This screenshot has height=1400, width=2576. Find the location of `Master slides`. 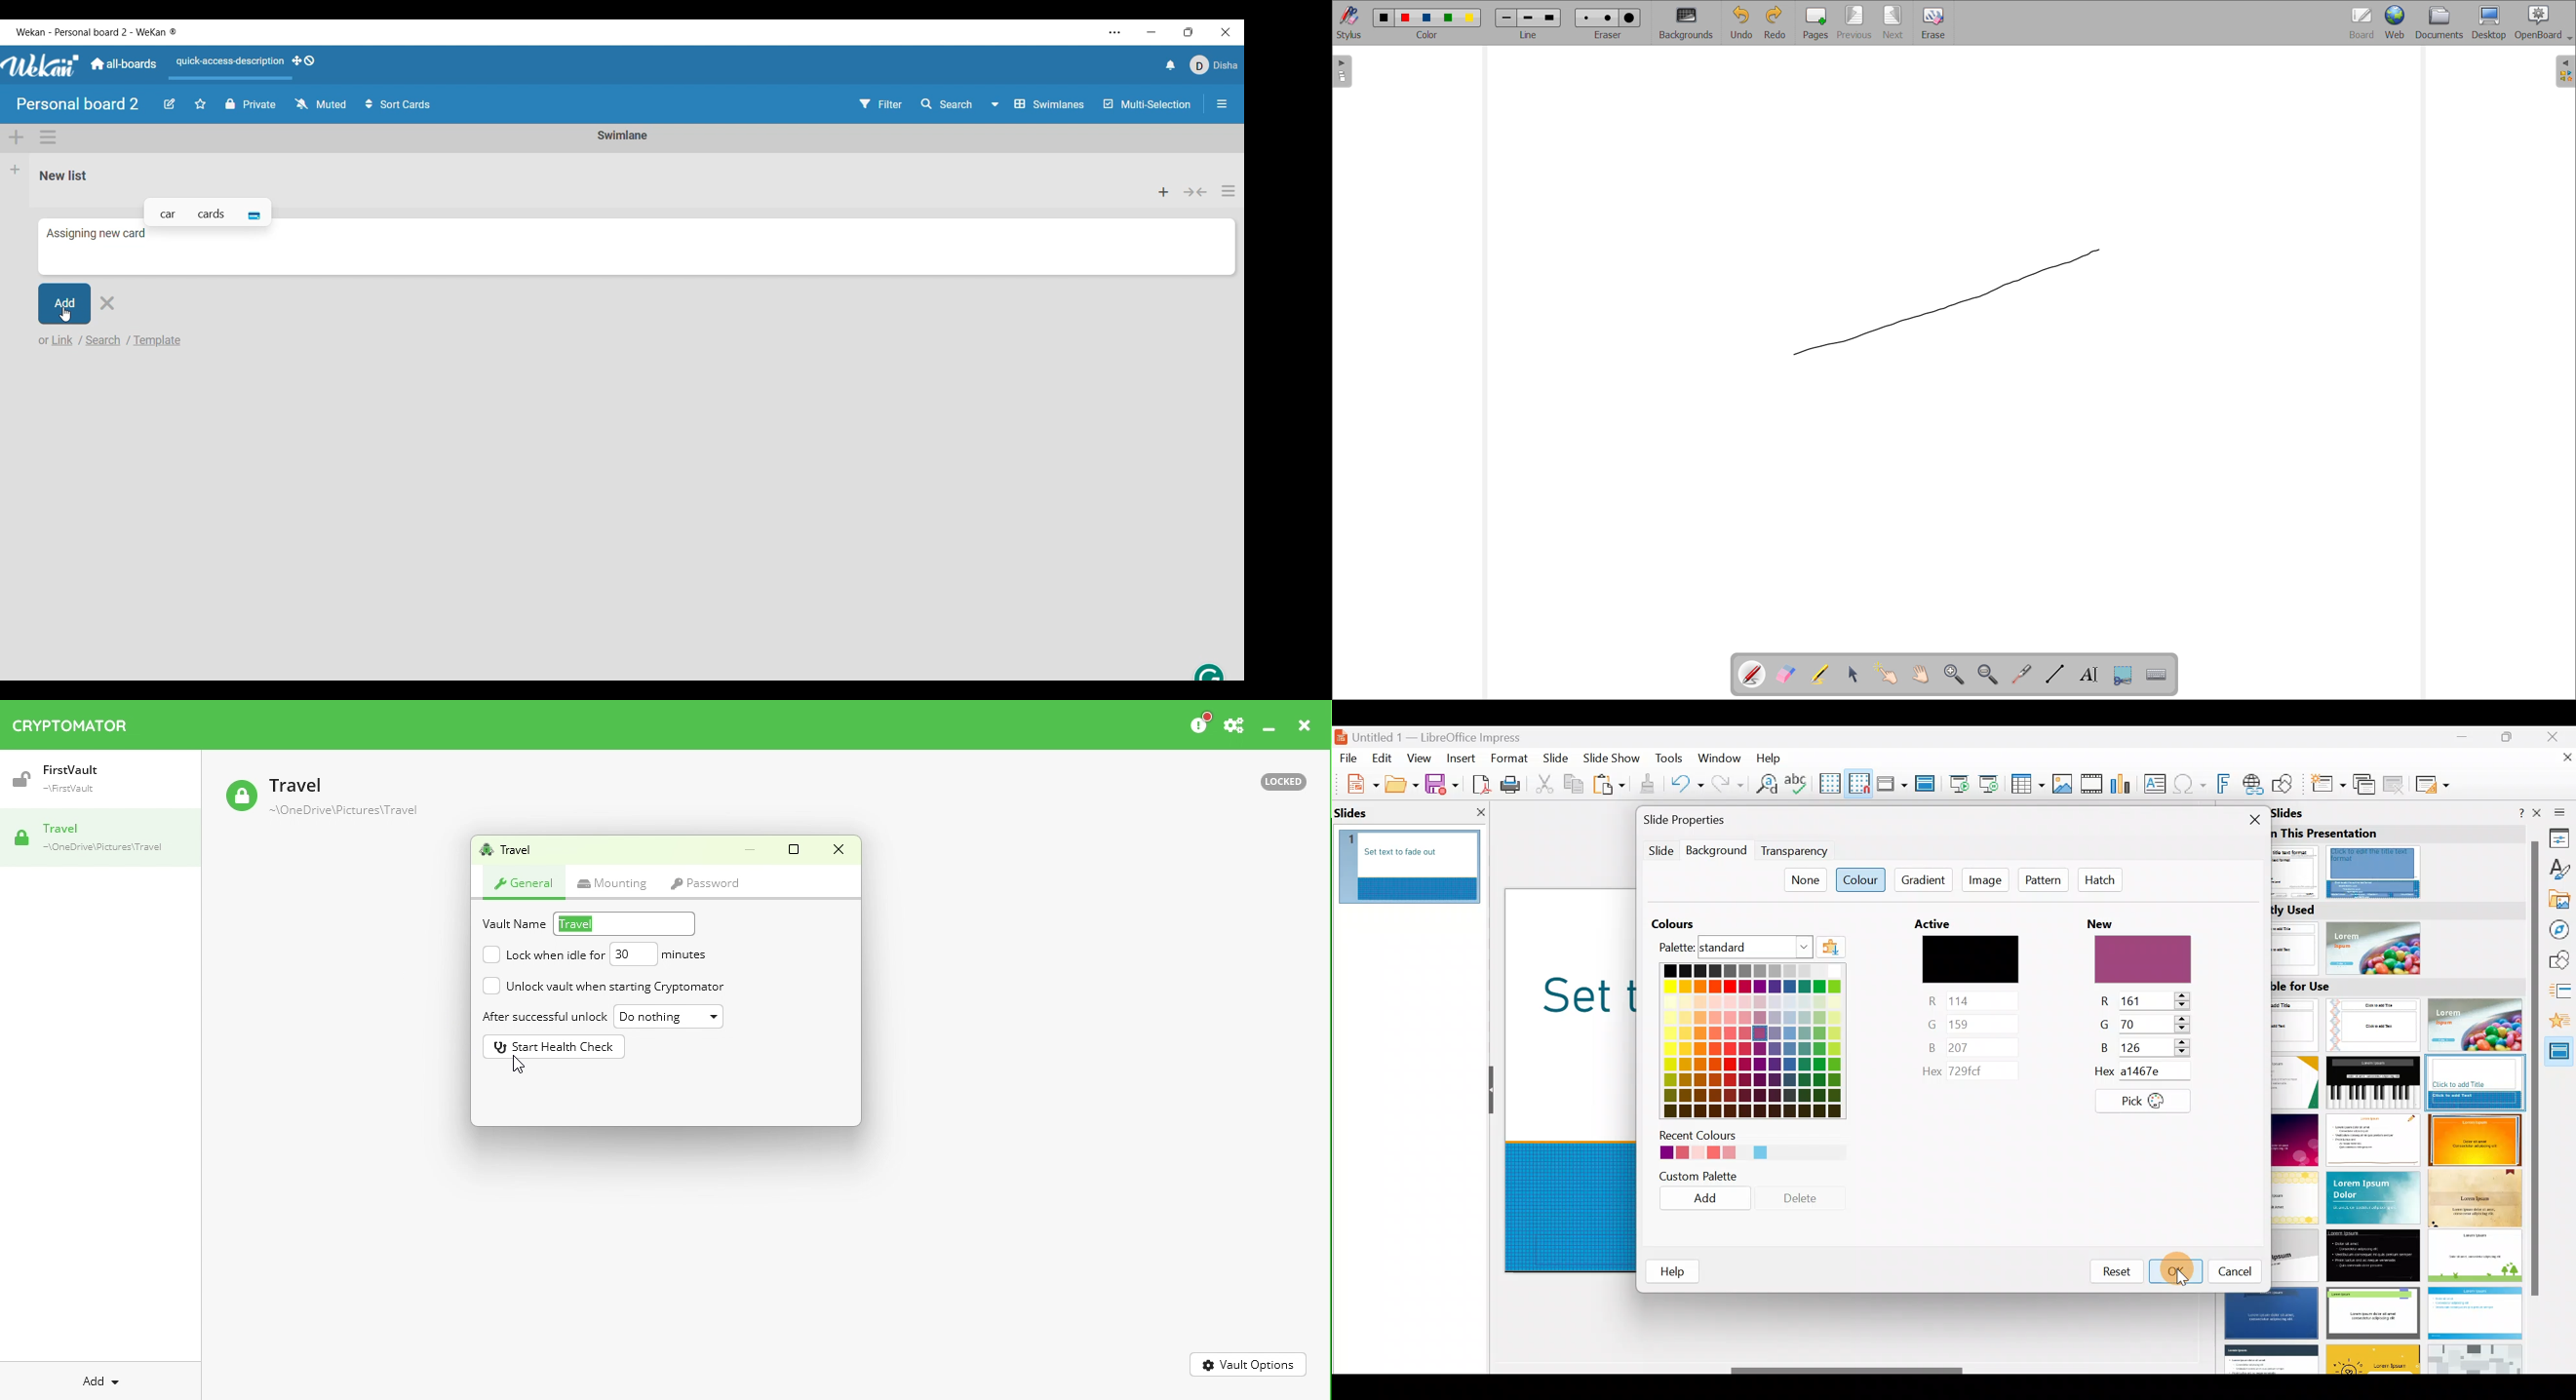

Master slides is located at coordinates (2560, 1056).